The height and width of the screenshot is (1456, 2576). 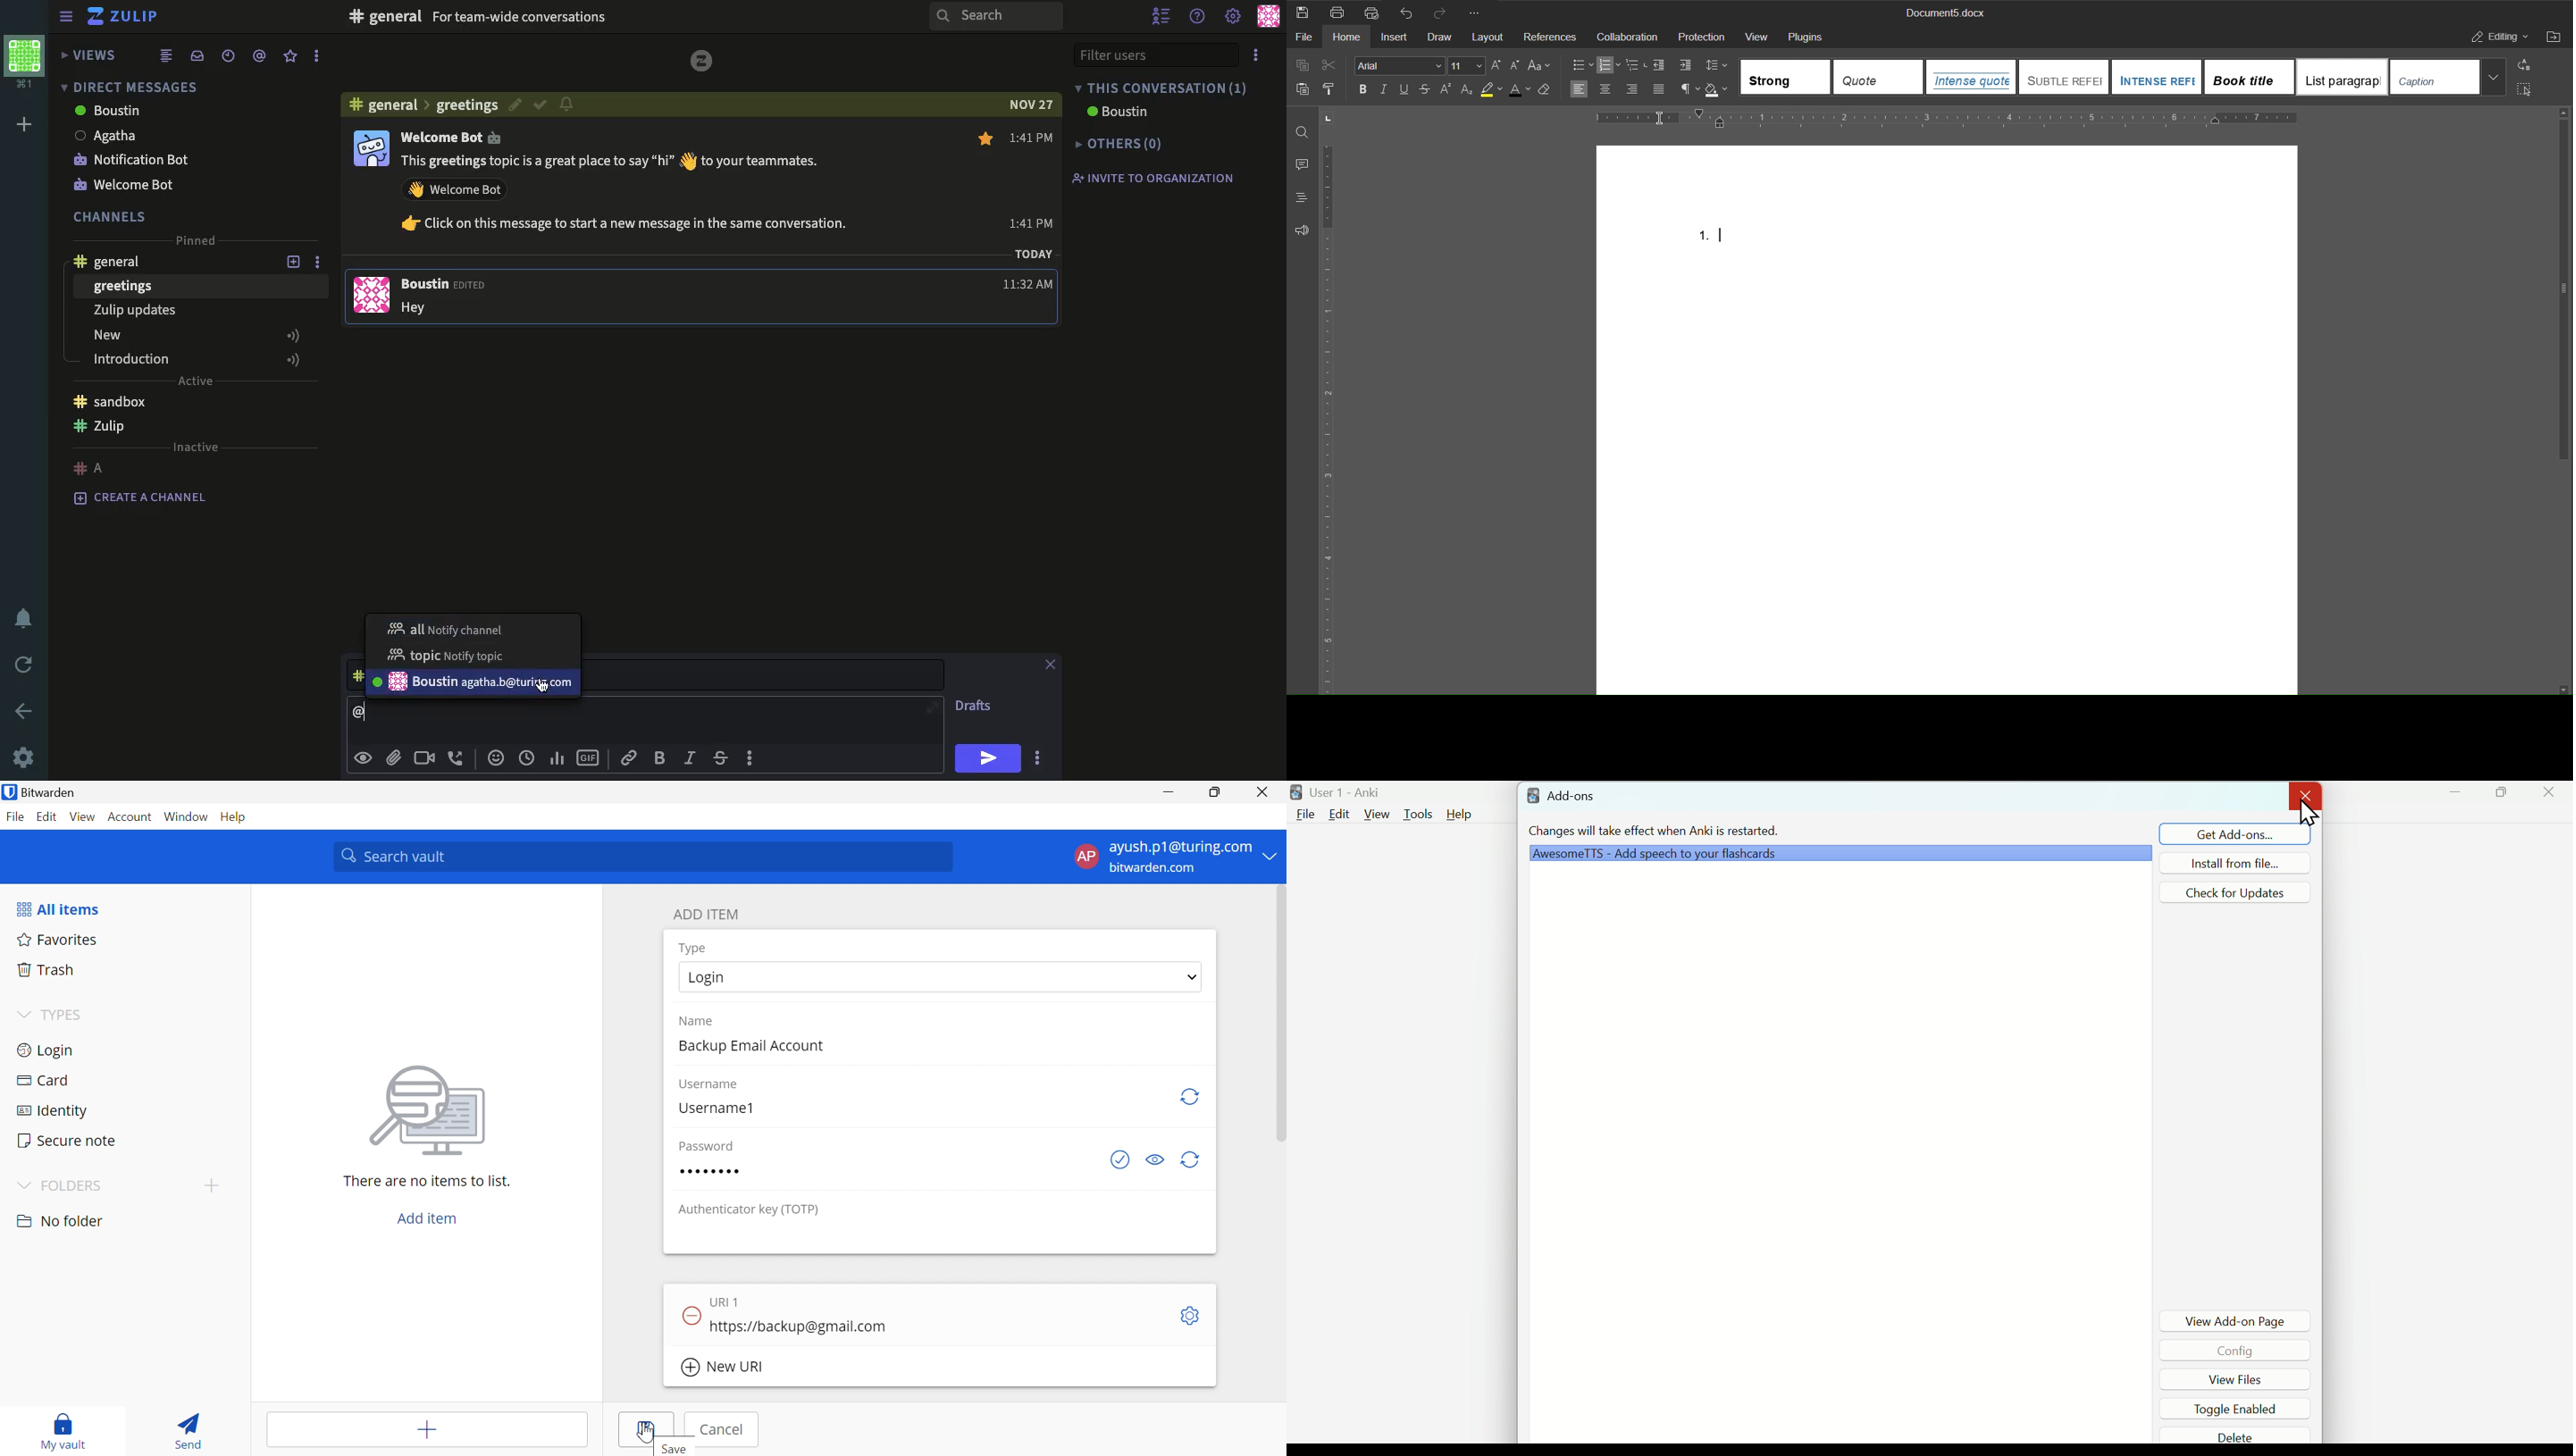 I want to click on NOV 27, so click(x=1034, y=105).